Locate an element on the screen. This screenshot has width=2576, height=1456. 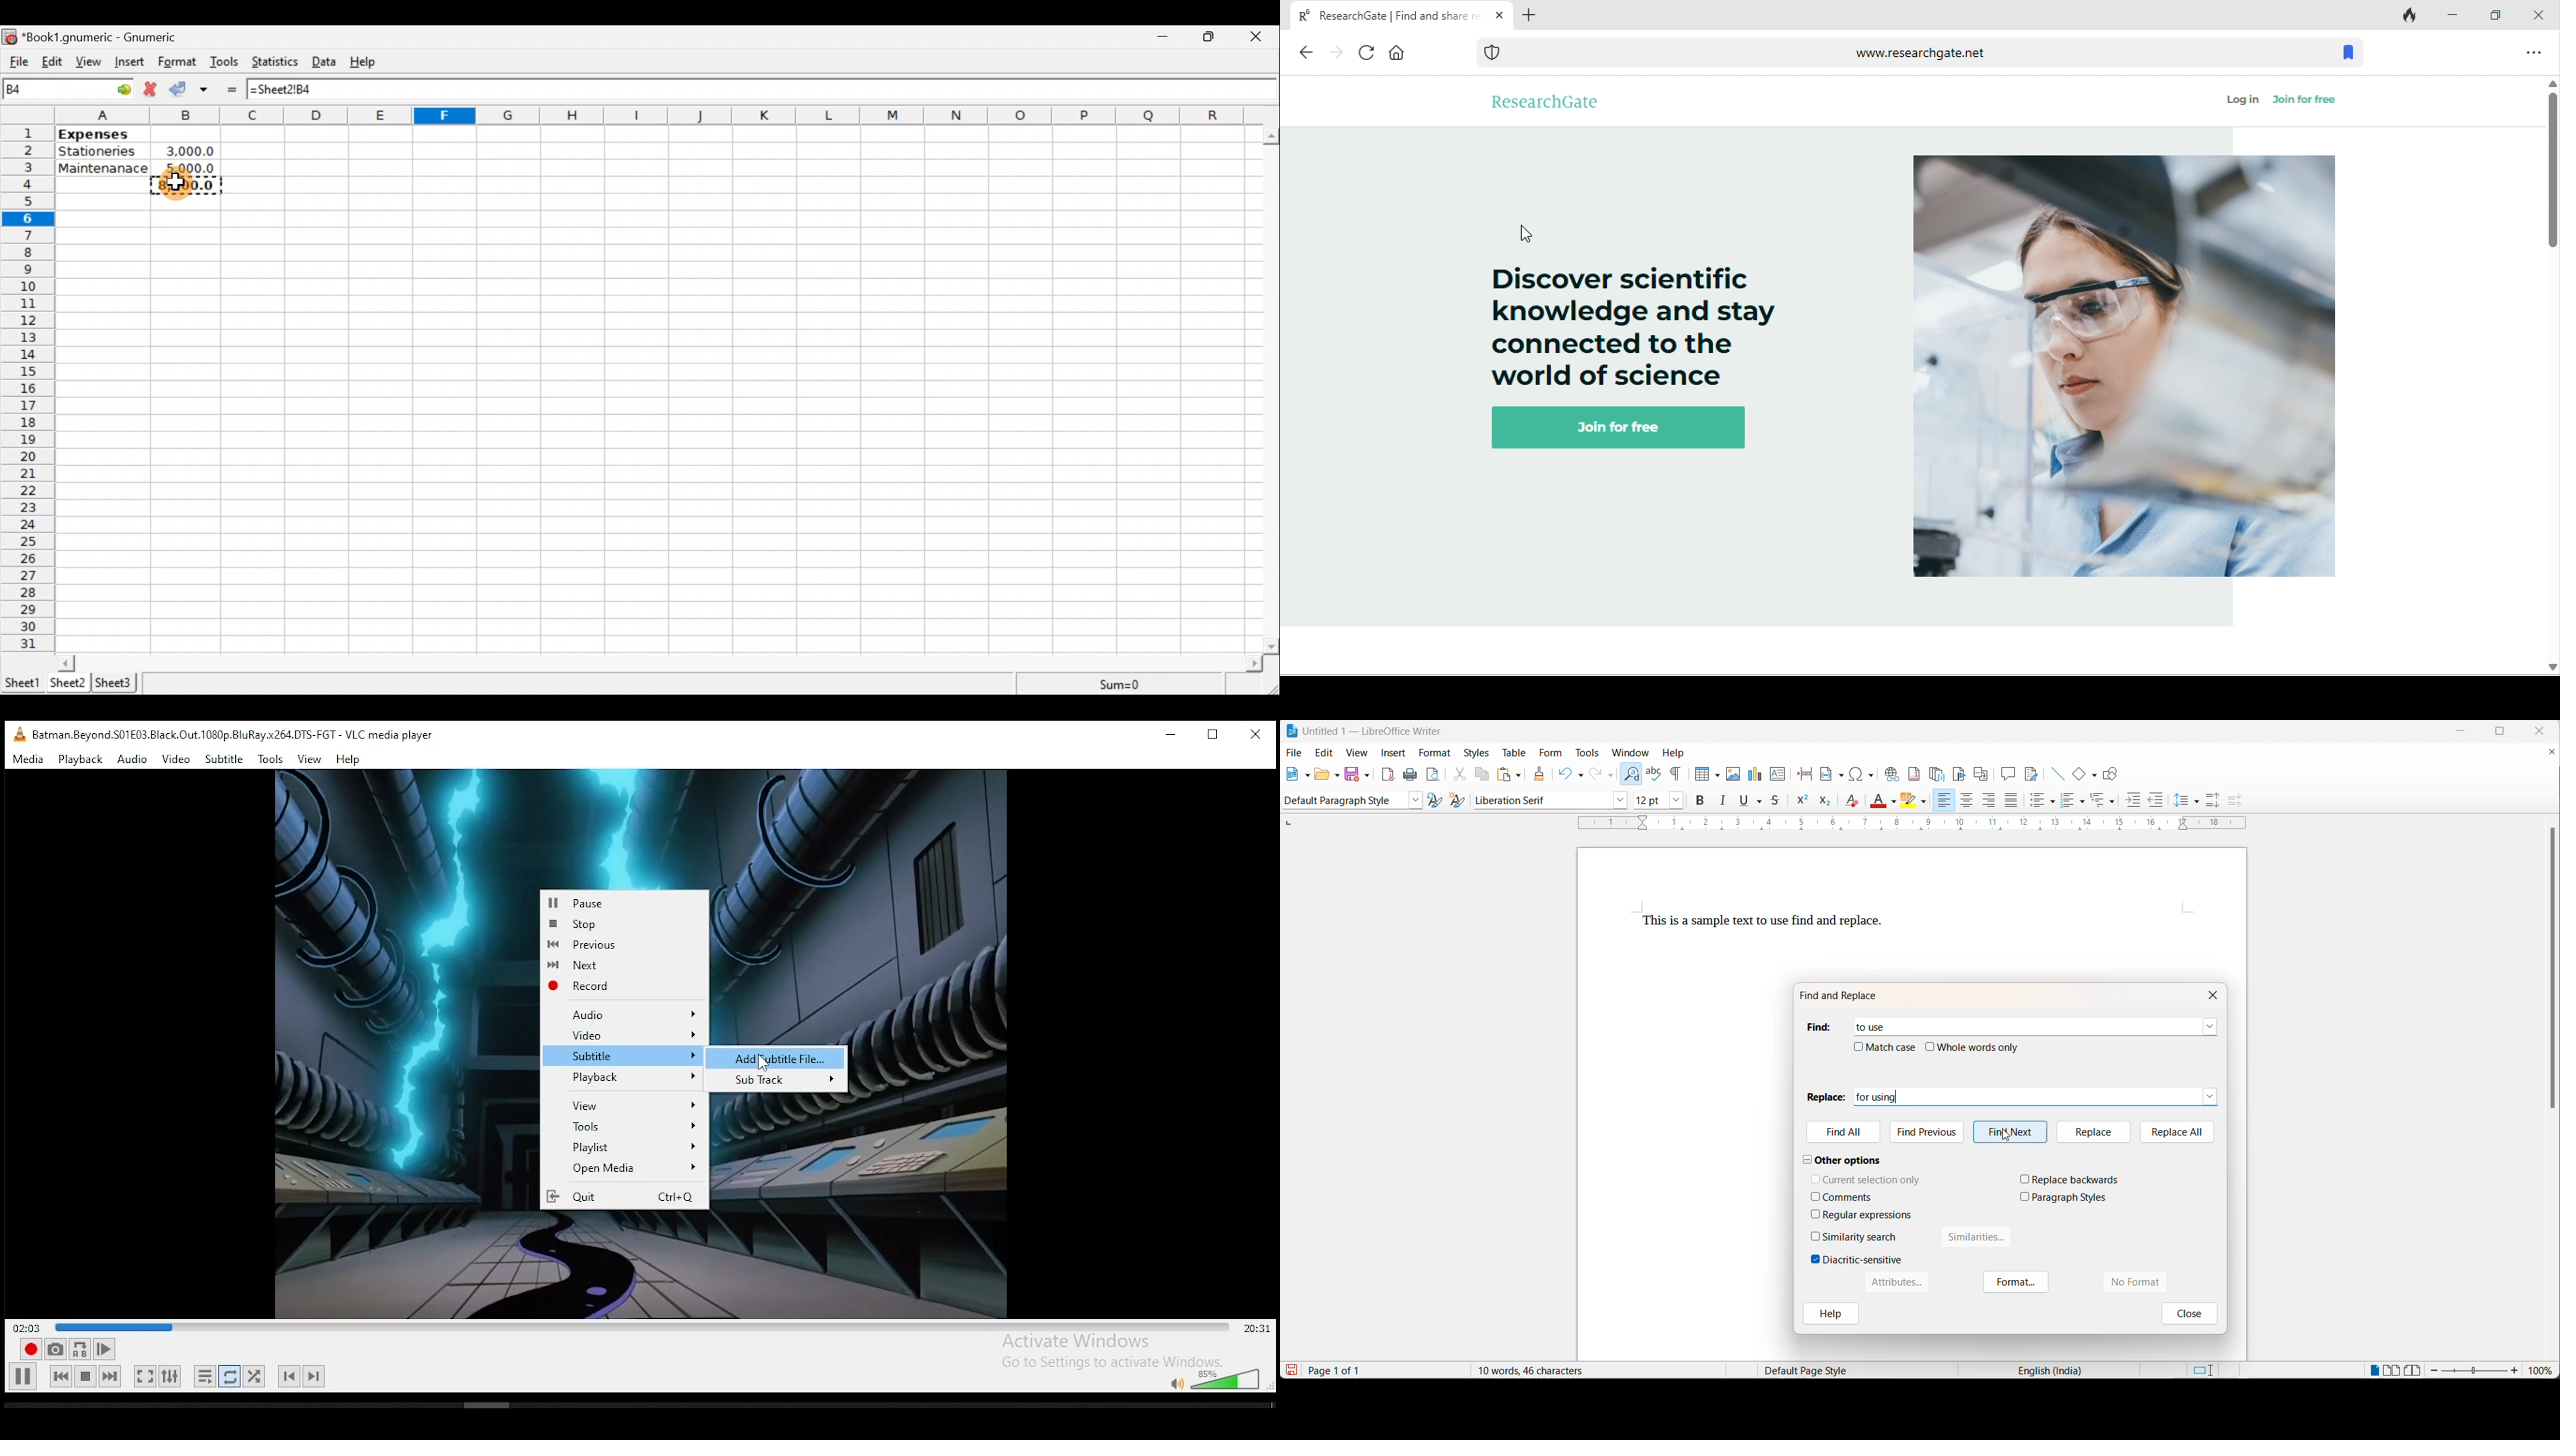
back is located at coordinates (1307, 54).